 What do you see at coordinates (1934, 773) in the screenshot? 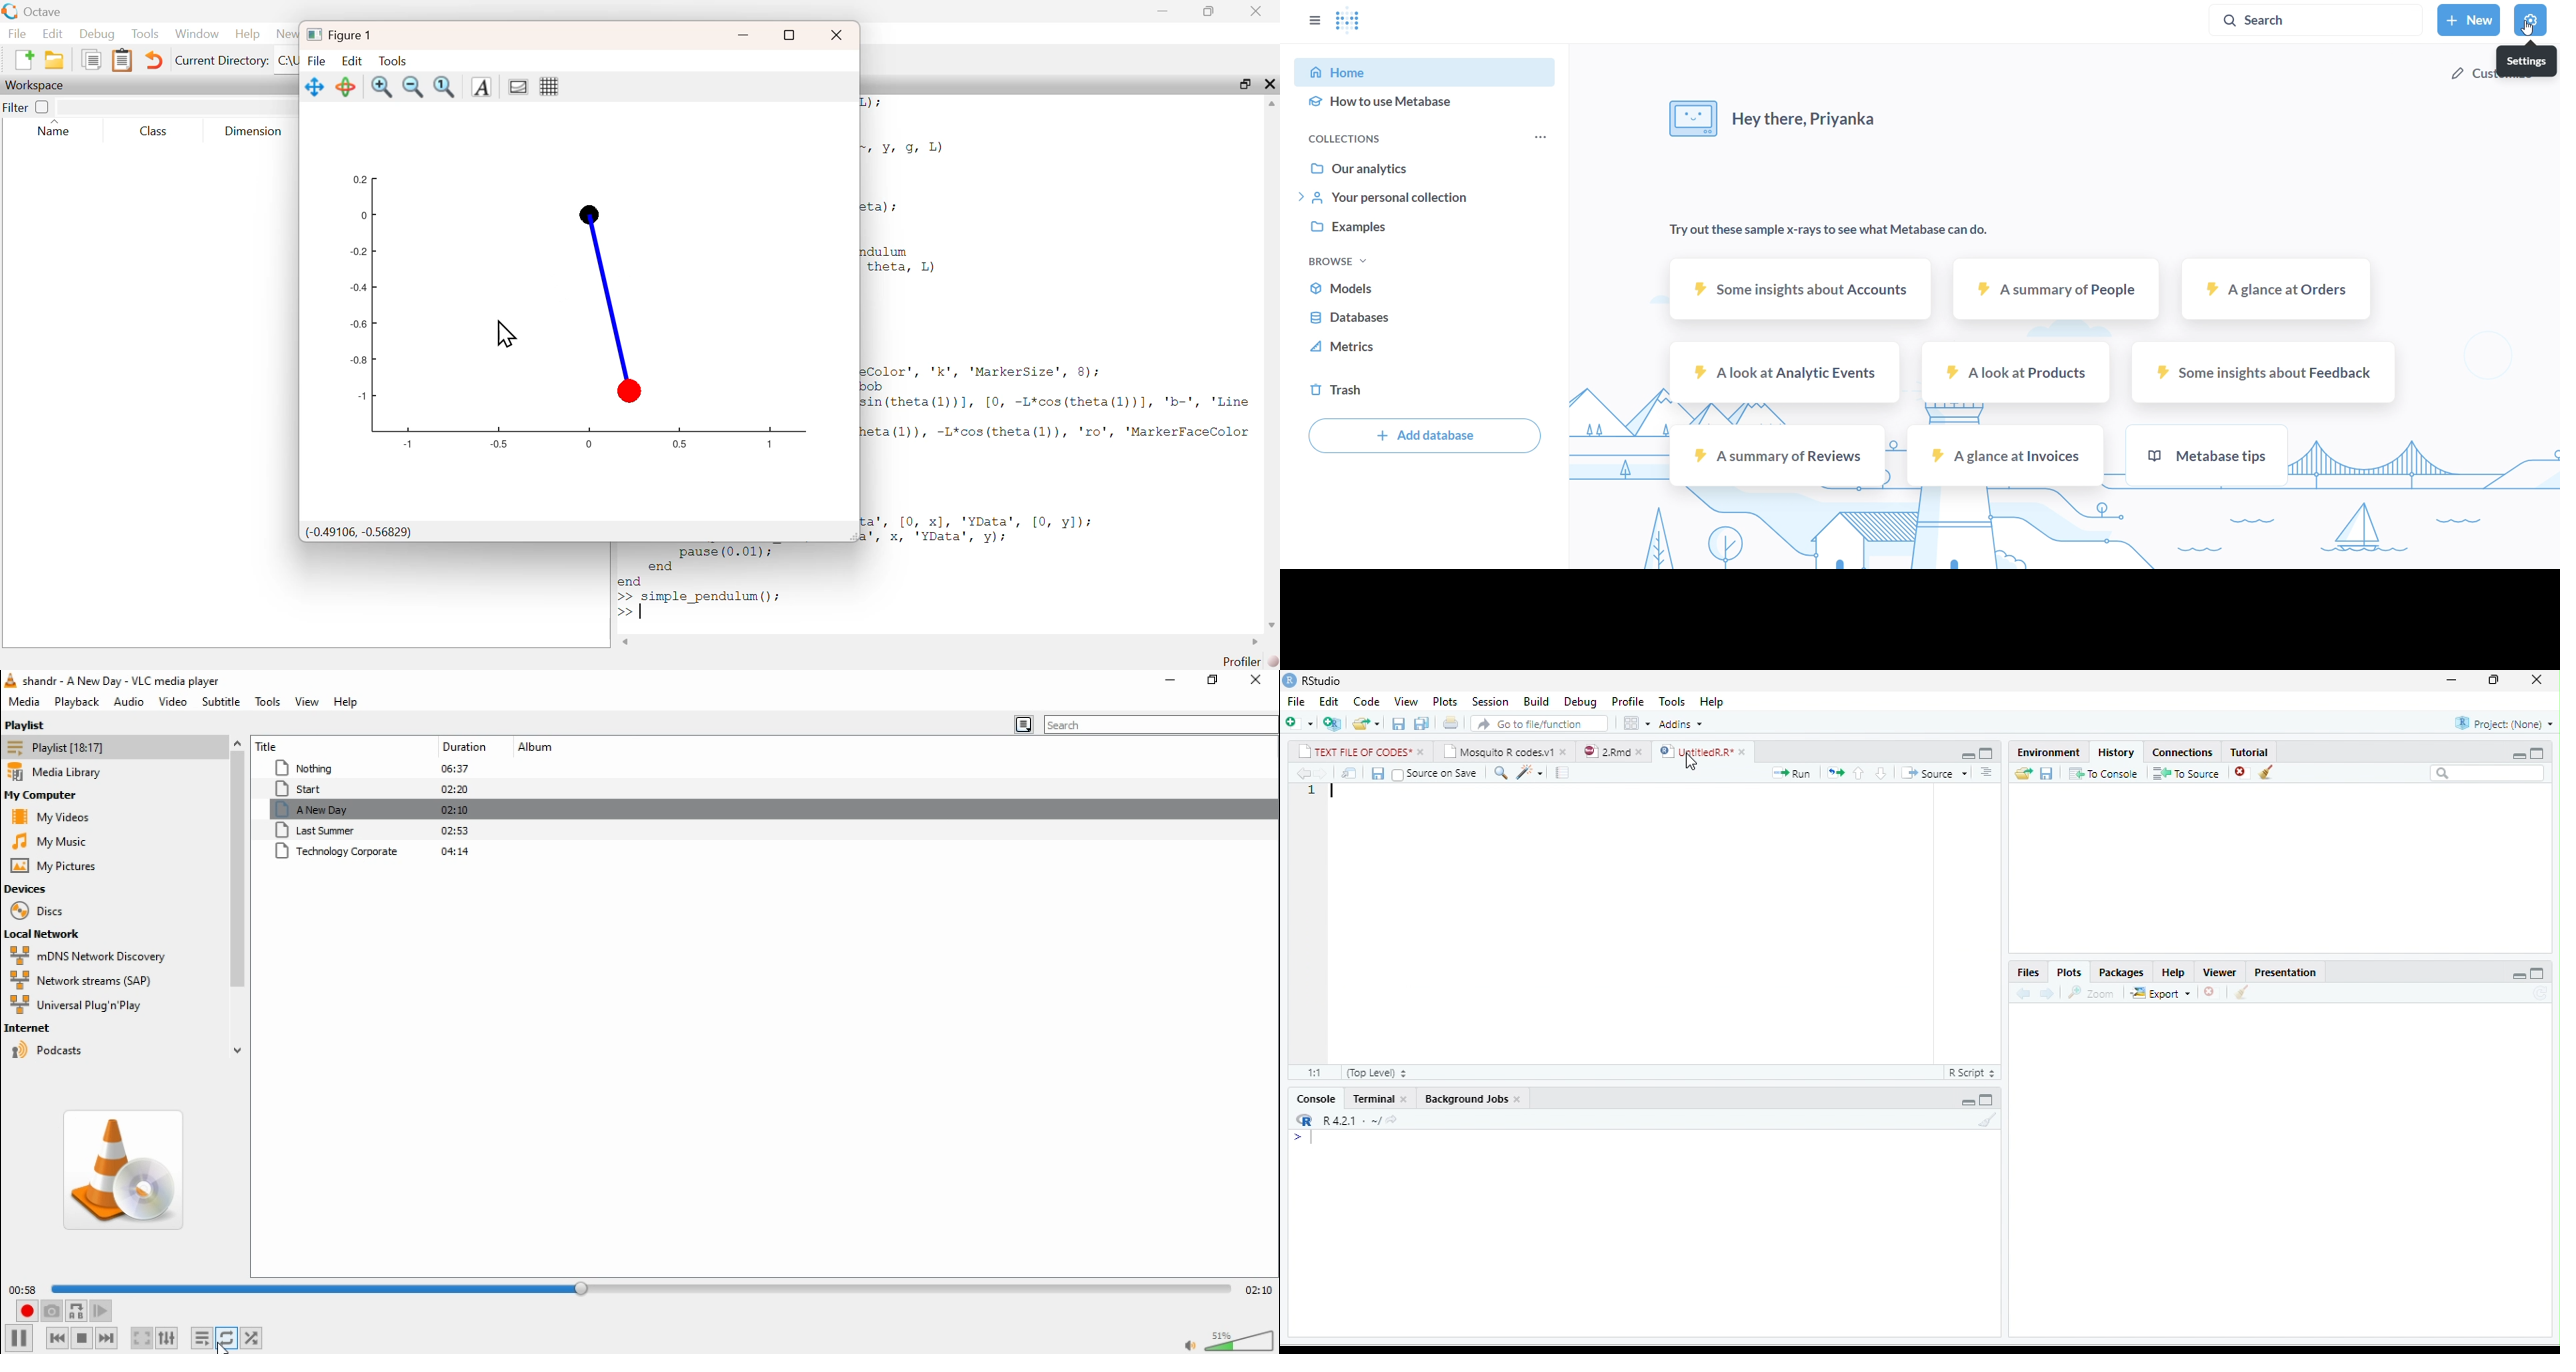
I see `Source` at bounding box center [1934, 773].